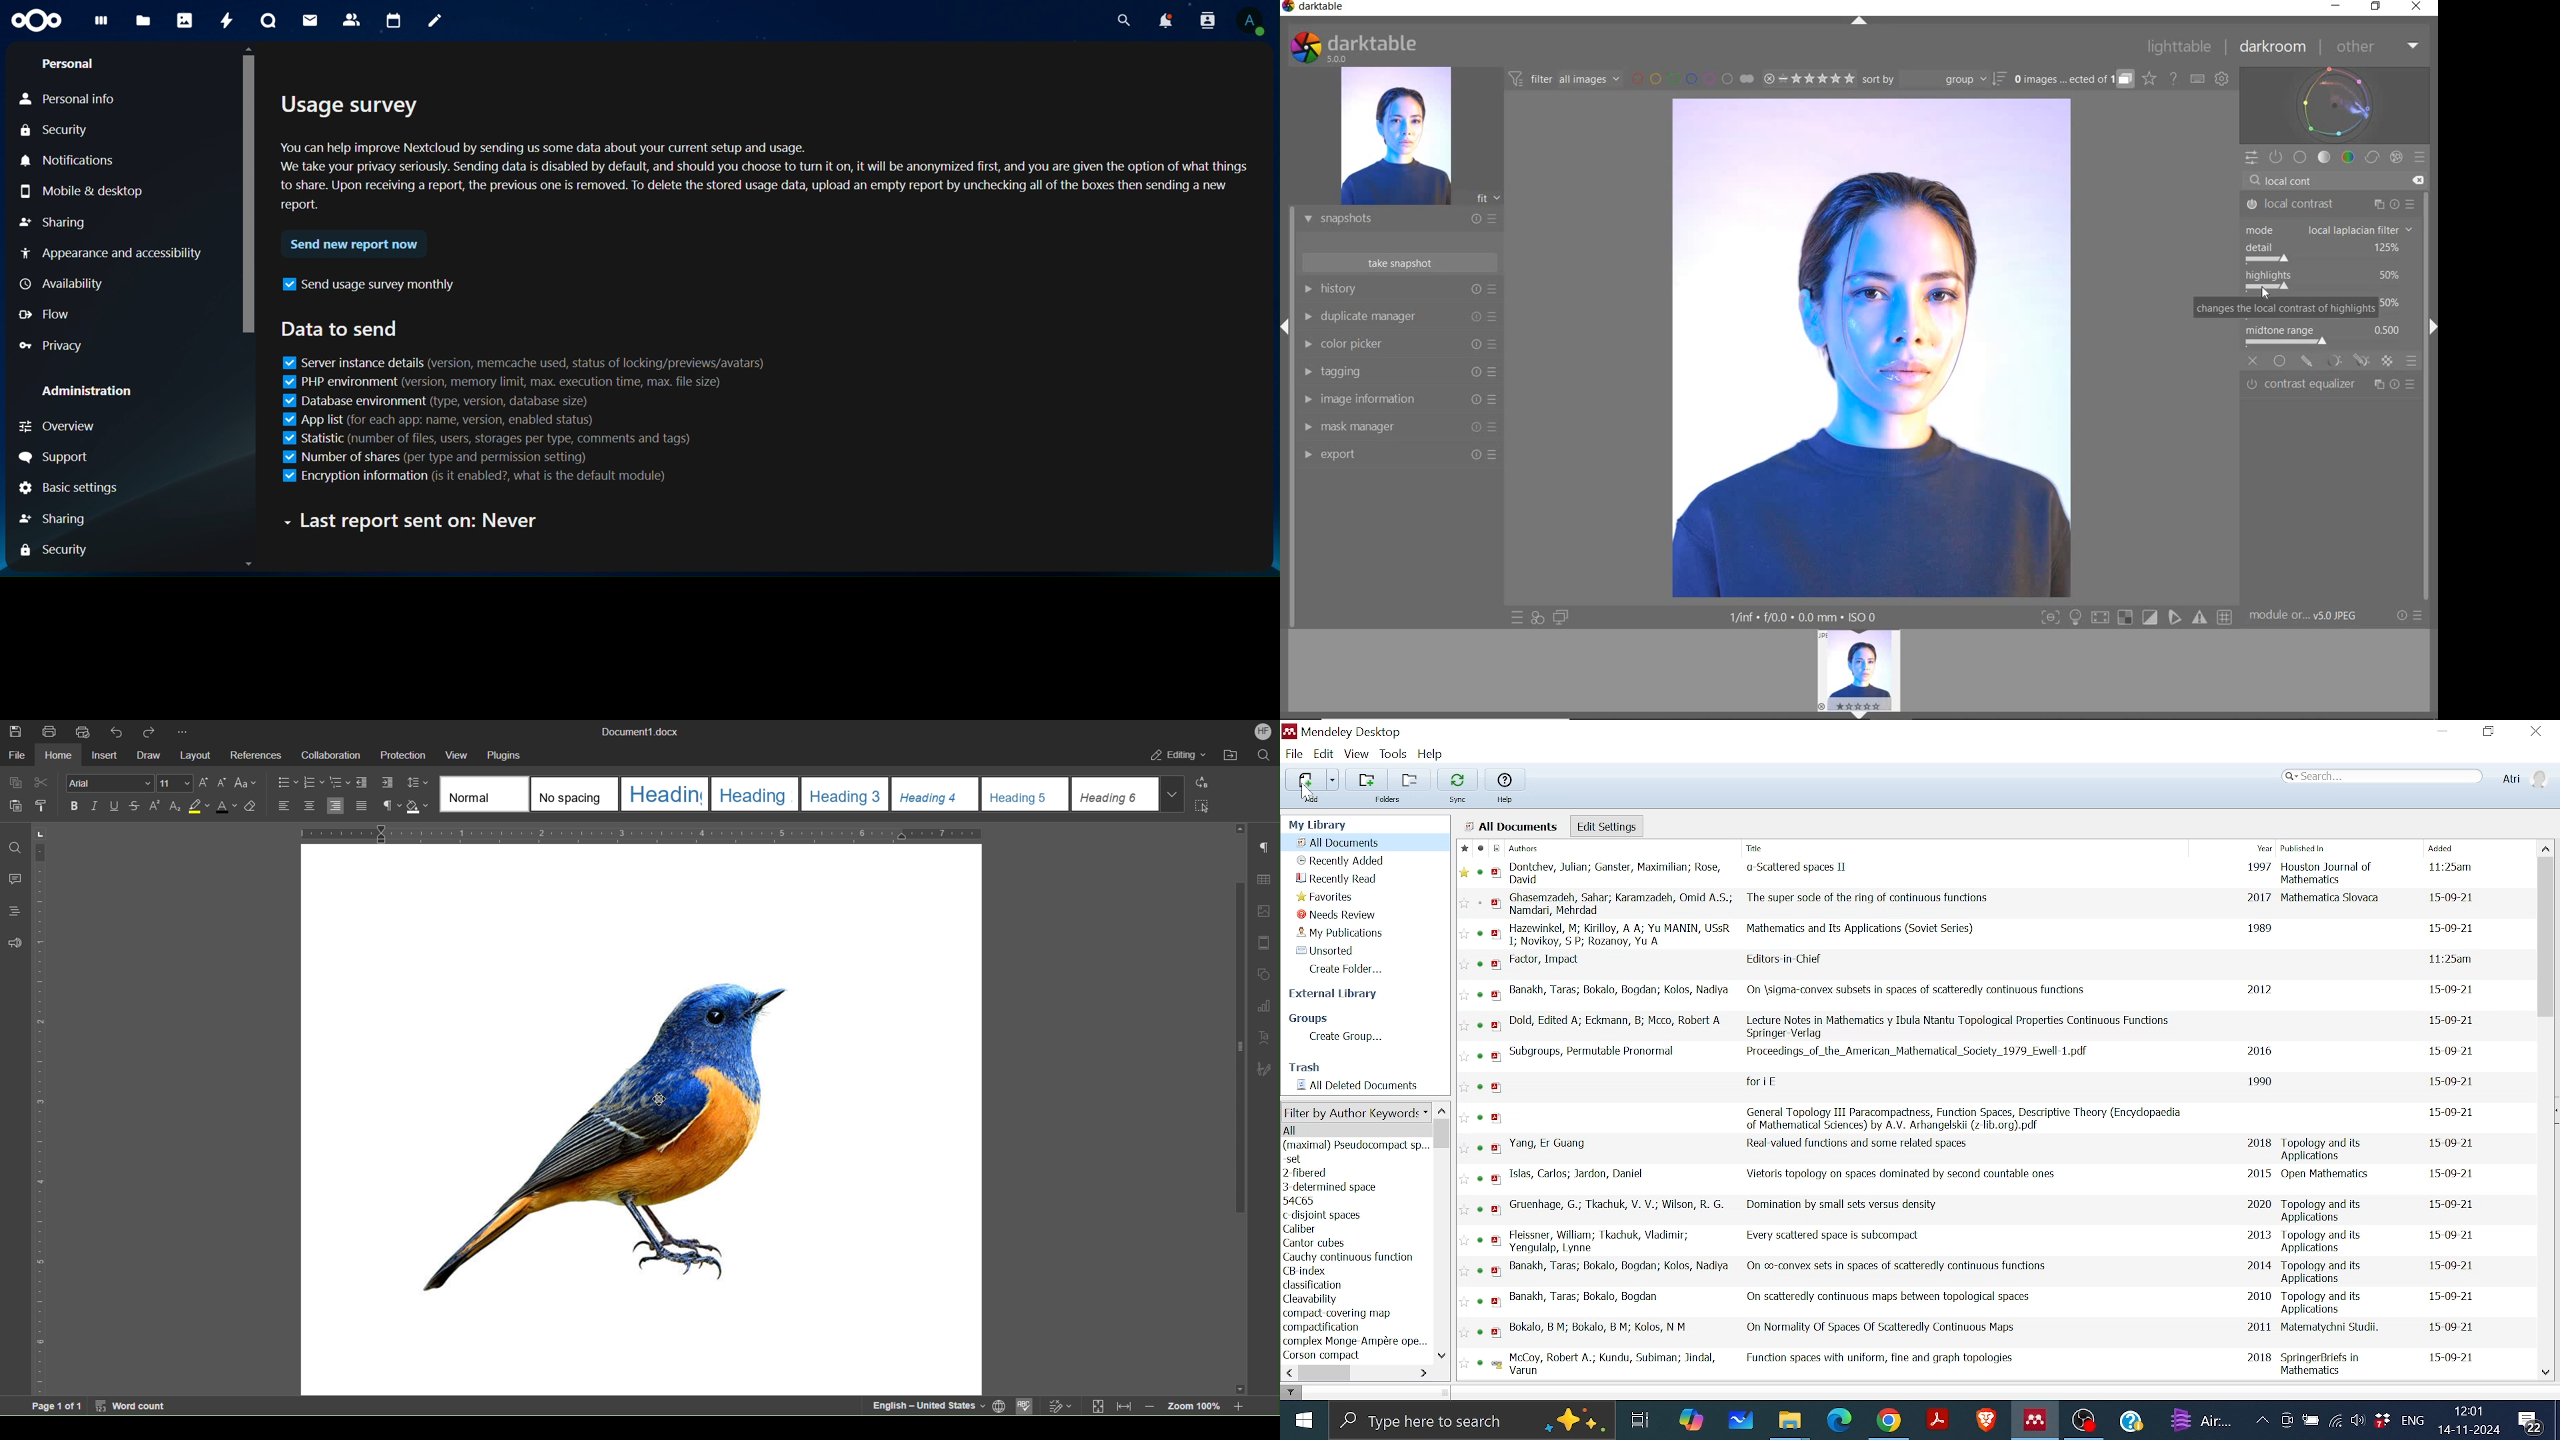  Describe the element at coordinates (1395, 454) in the screenshot. I see `EXPORT` at that location.